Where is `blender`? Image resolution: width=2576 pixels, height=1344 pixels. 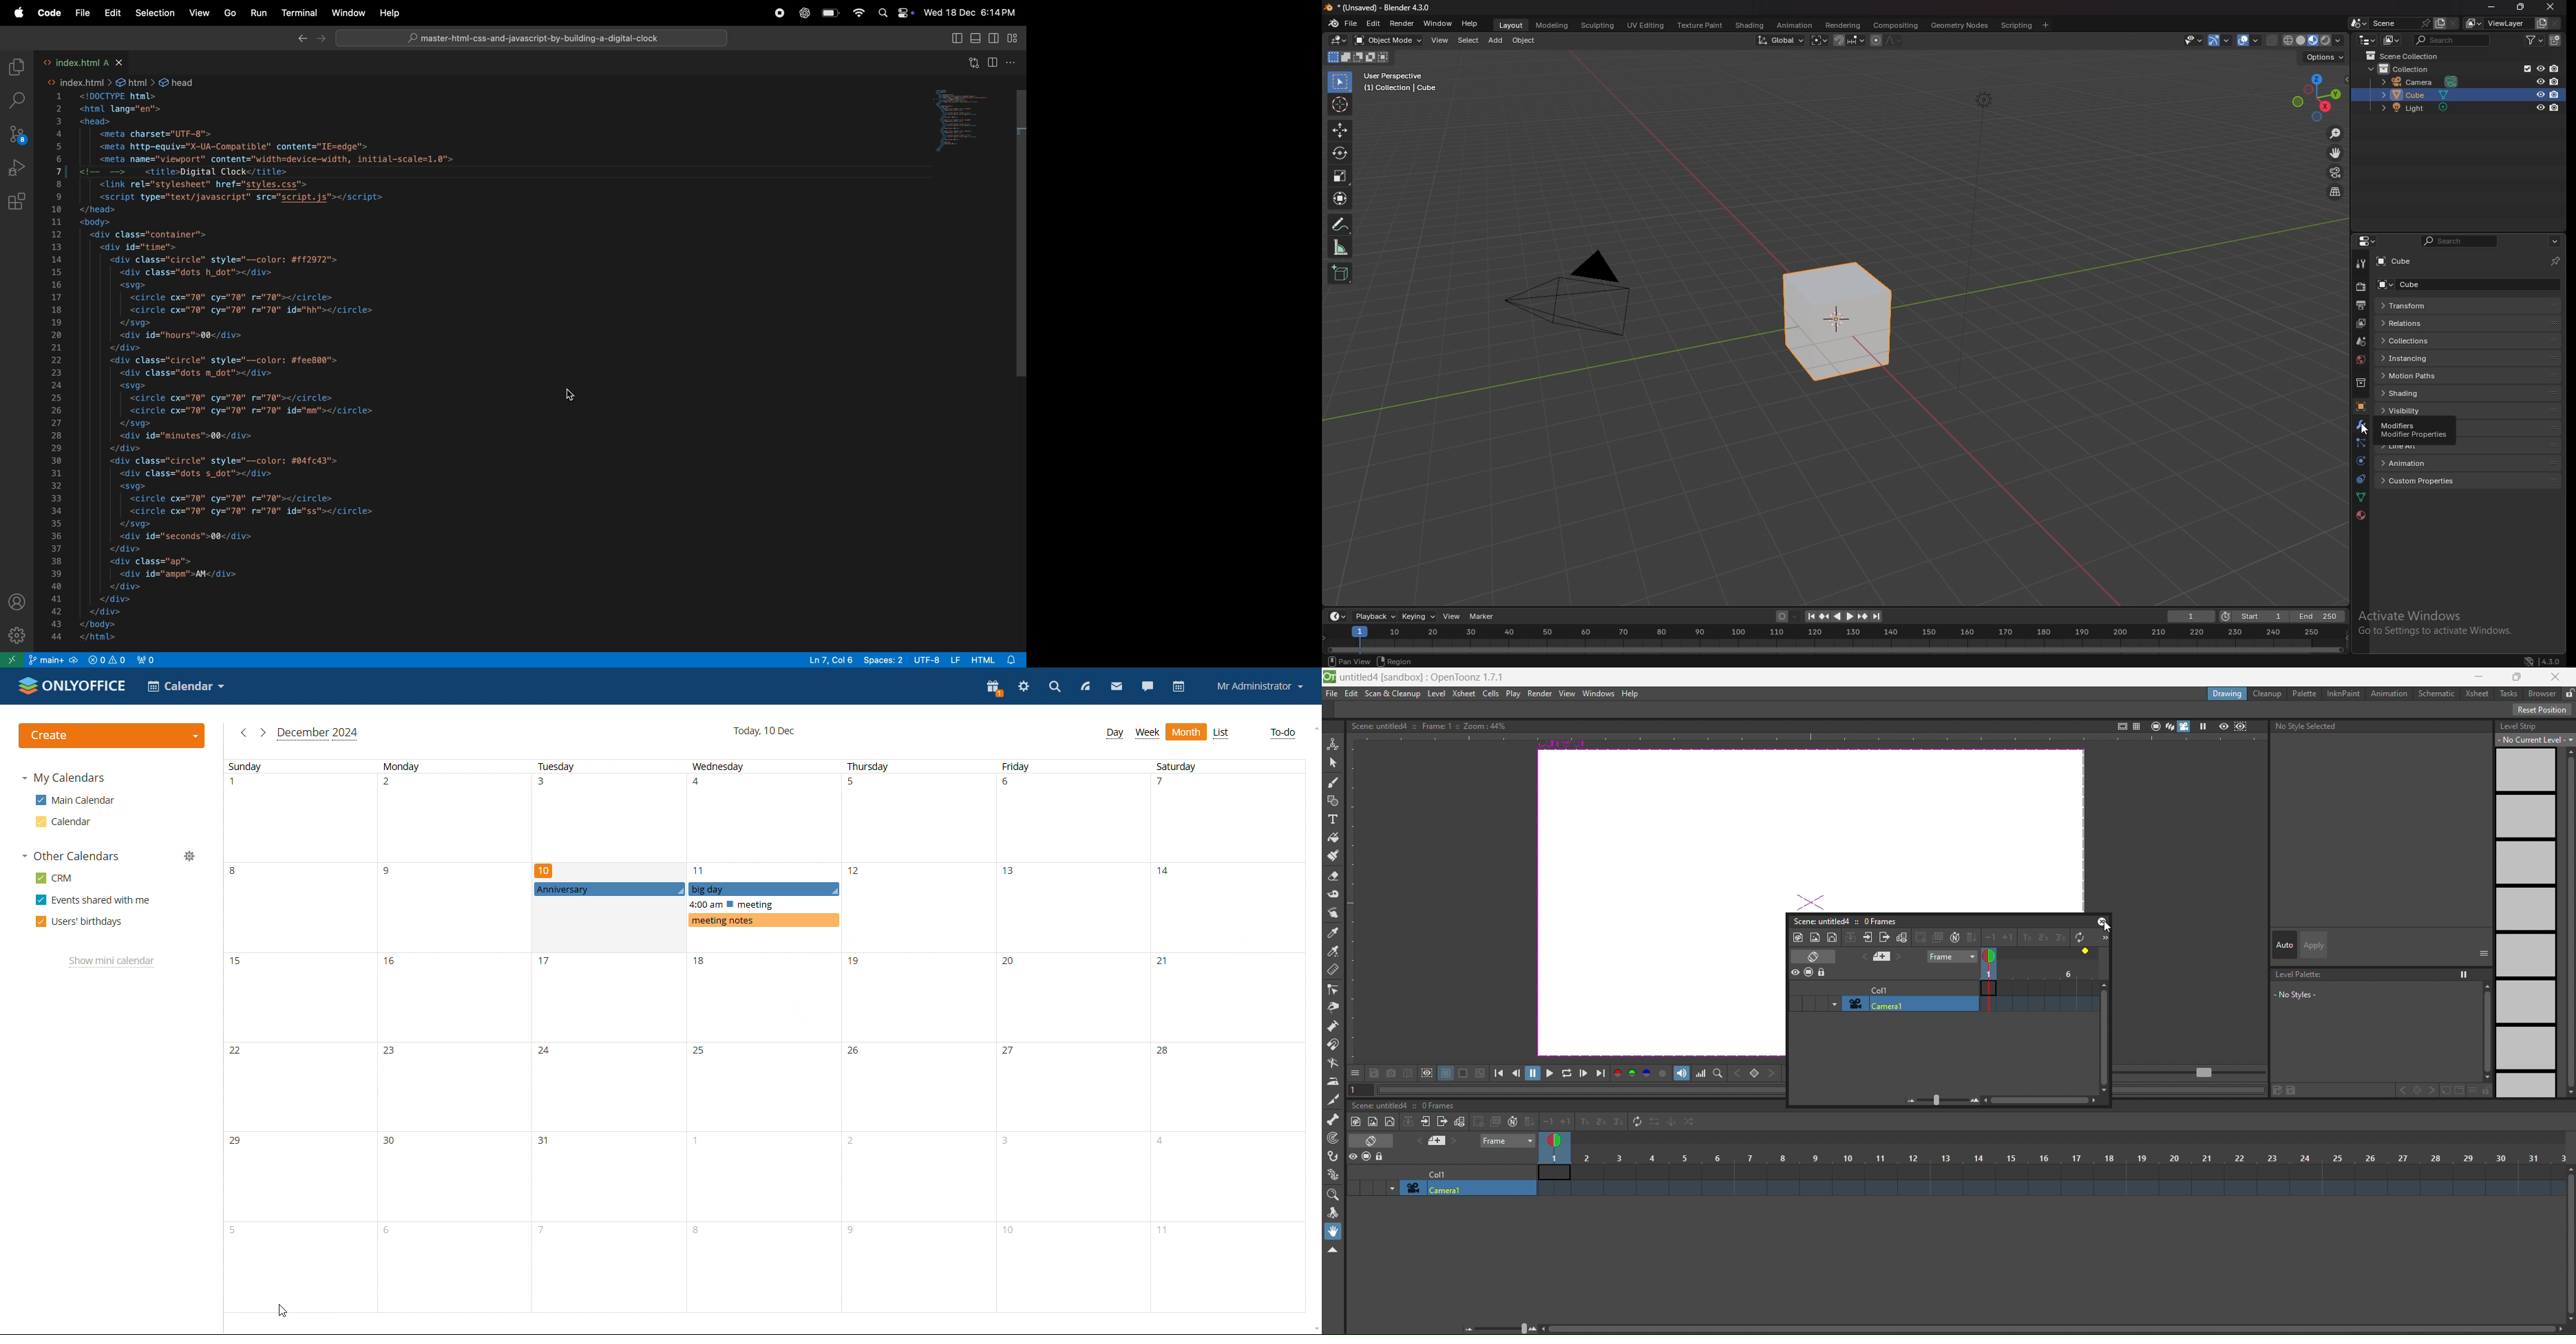 blender is located at coordinates (1333, 22).